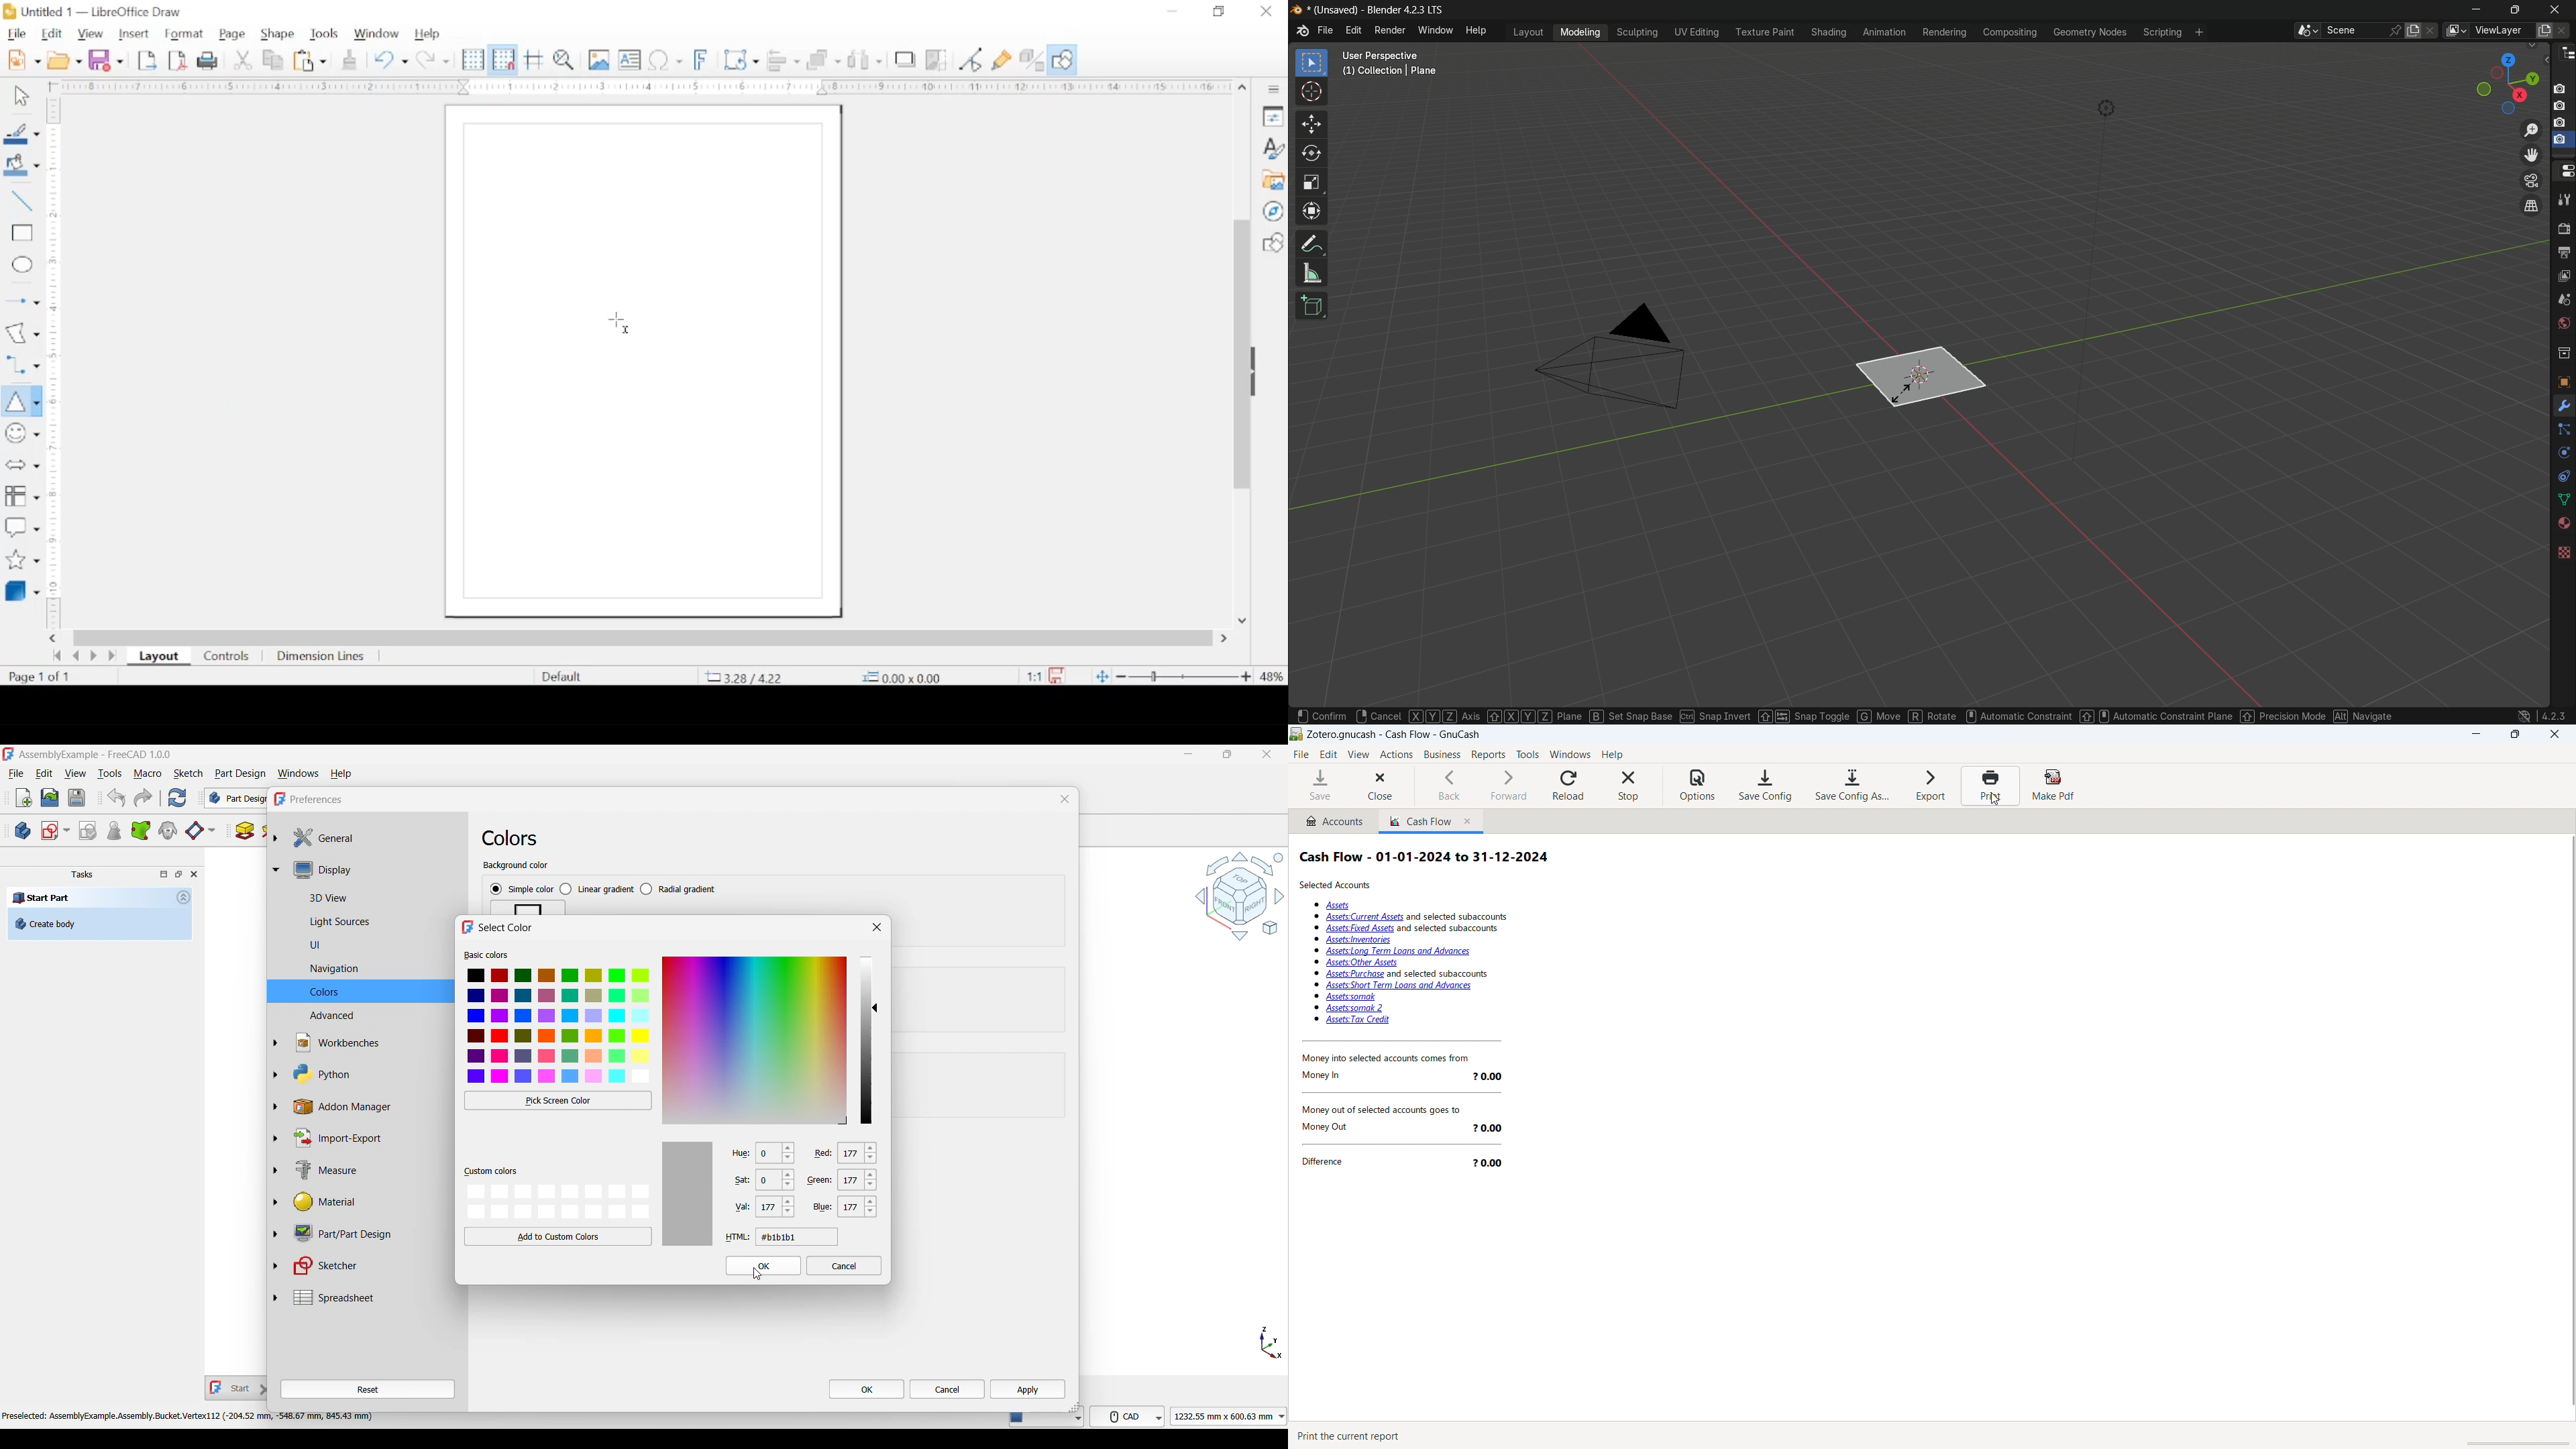 The image size is (2576, 1456). What do you see at coordinates (558, 1236) in the screenshot?
I see `Add to custom colors` at bounding box center [558, 1236].